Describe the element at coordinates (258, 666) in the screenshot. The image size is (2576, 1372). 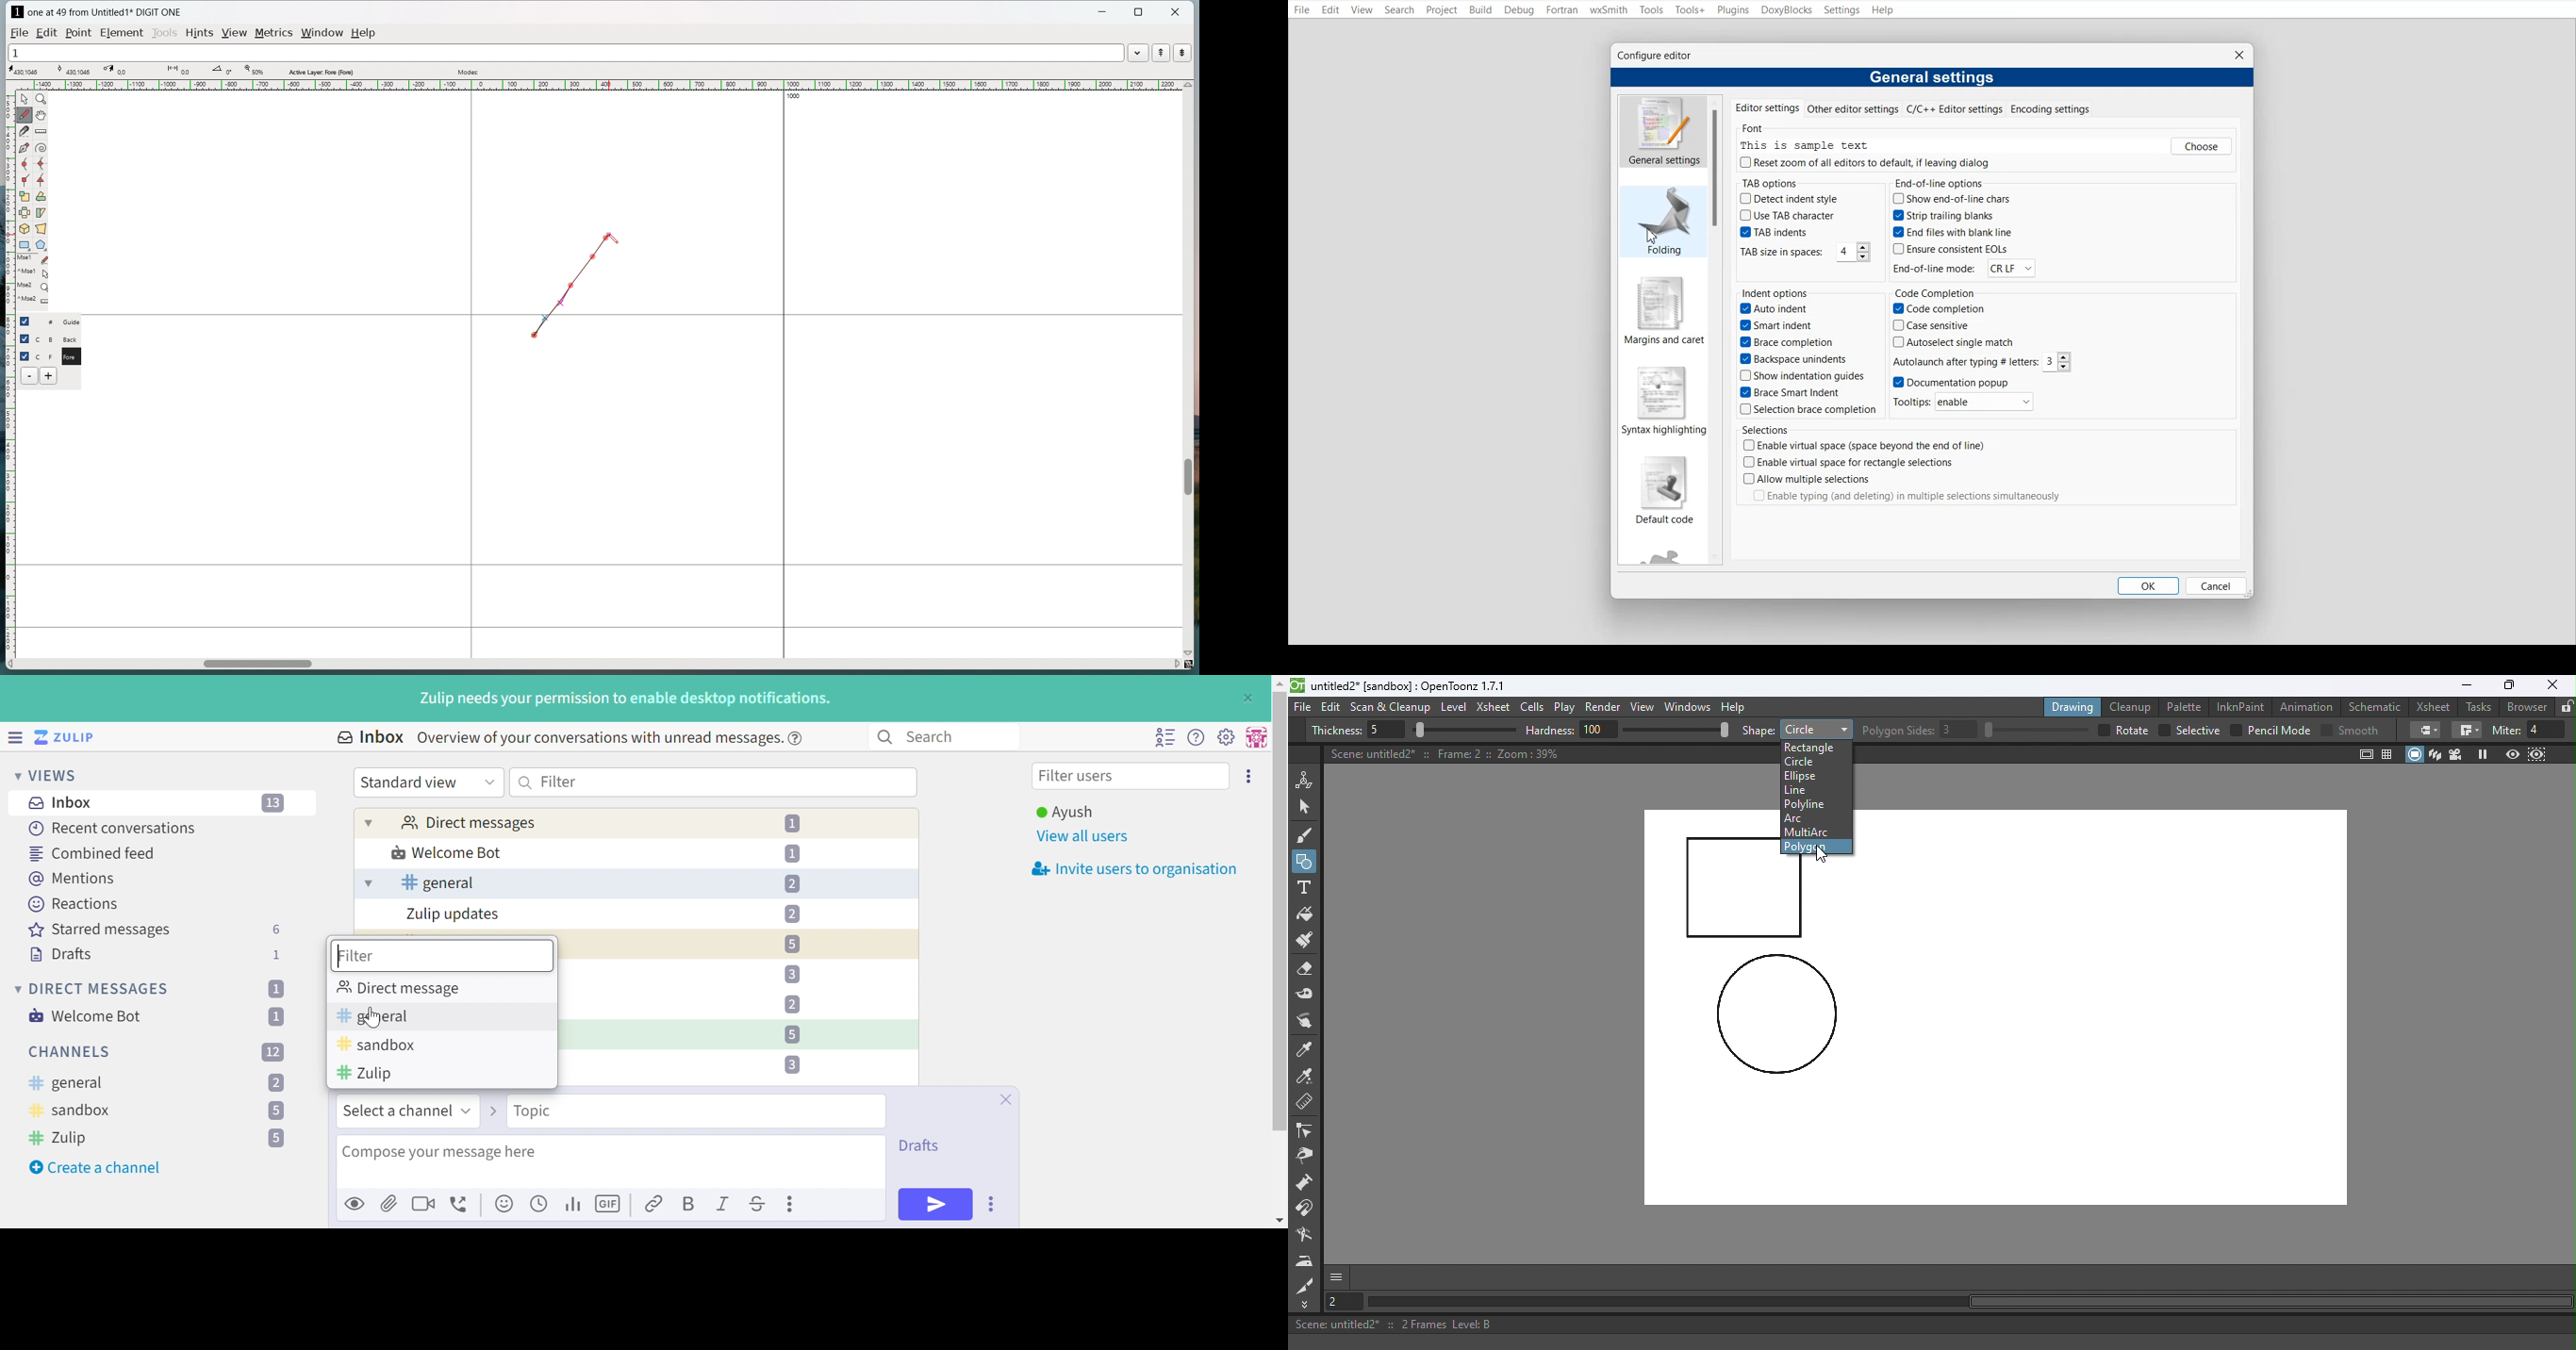
I see `horizontal scrollbar` at that location.